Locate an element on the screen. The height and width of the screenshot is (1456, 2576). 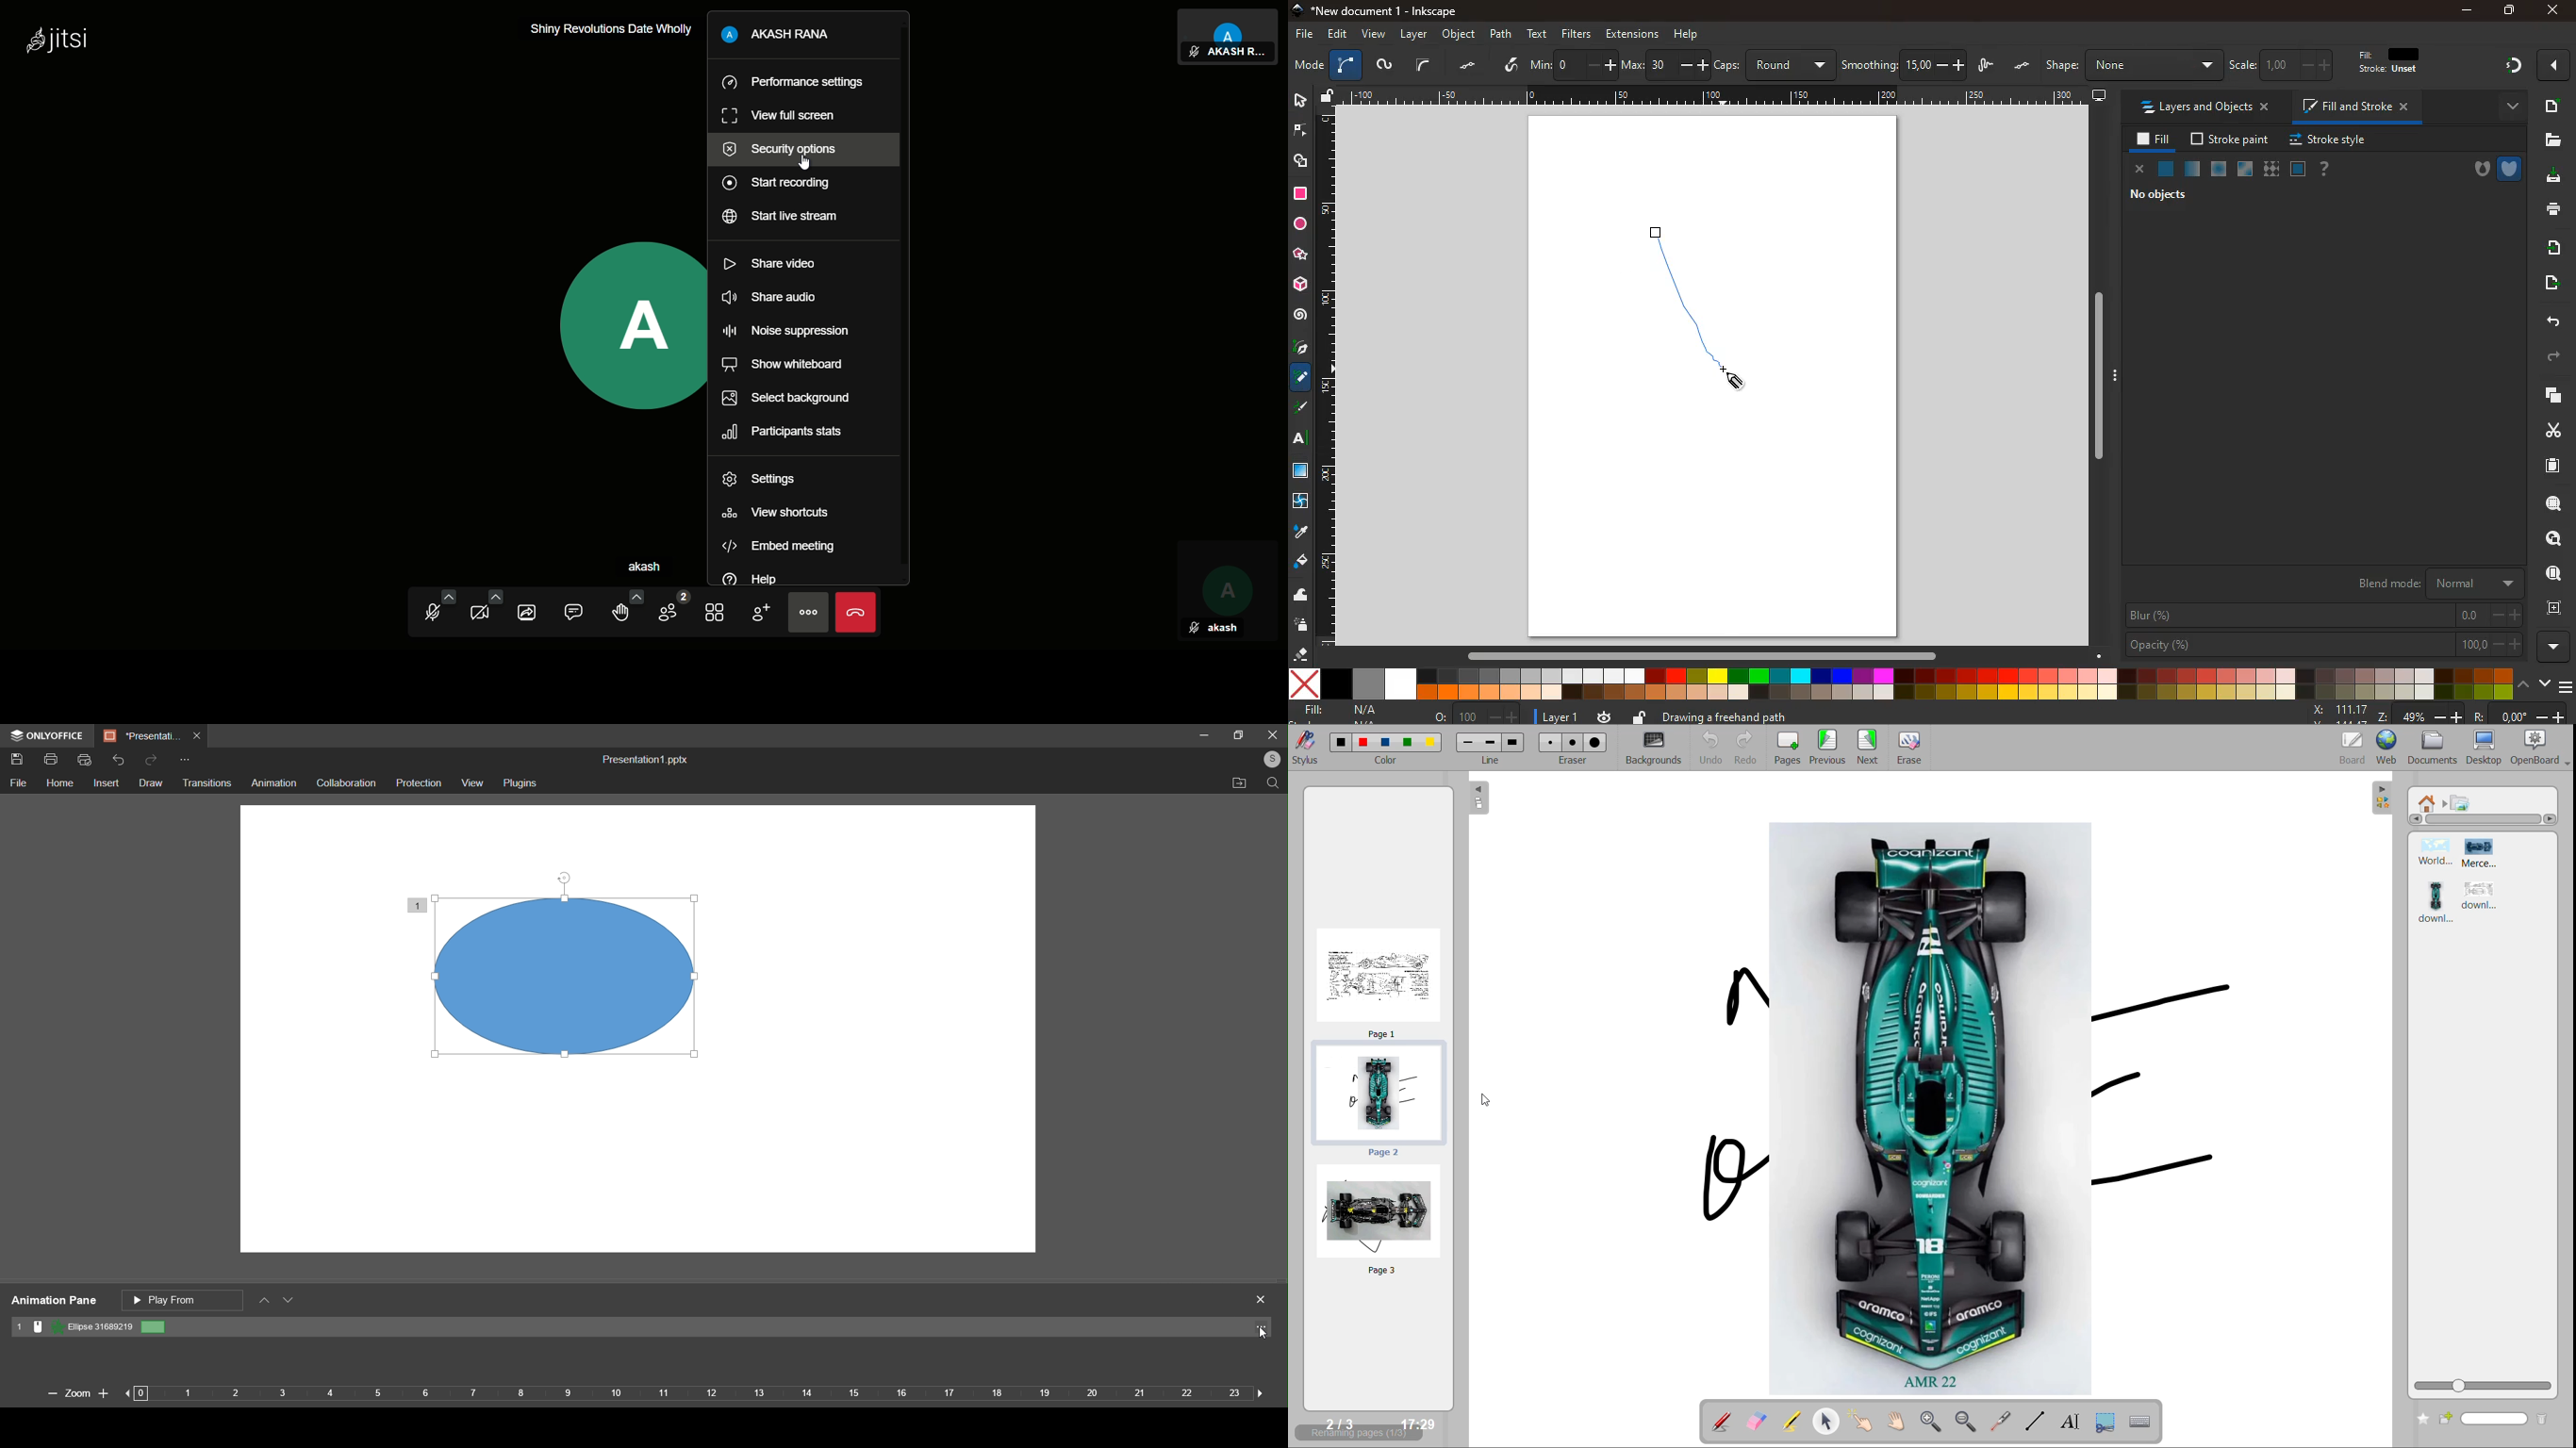
transitions is located at coordinates (207, 784).